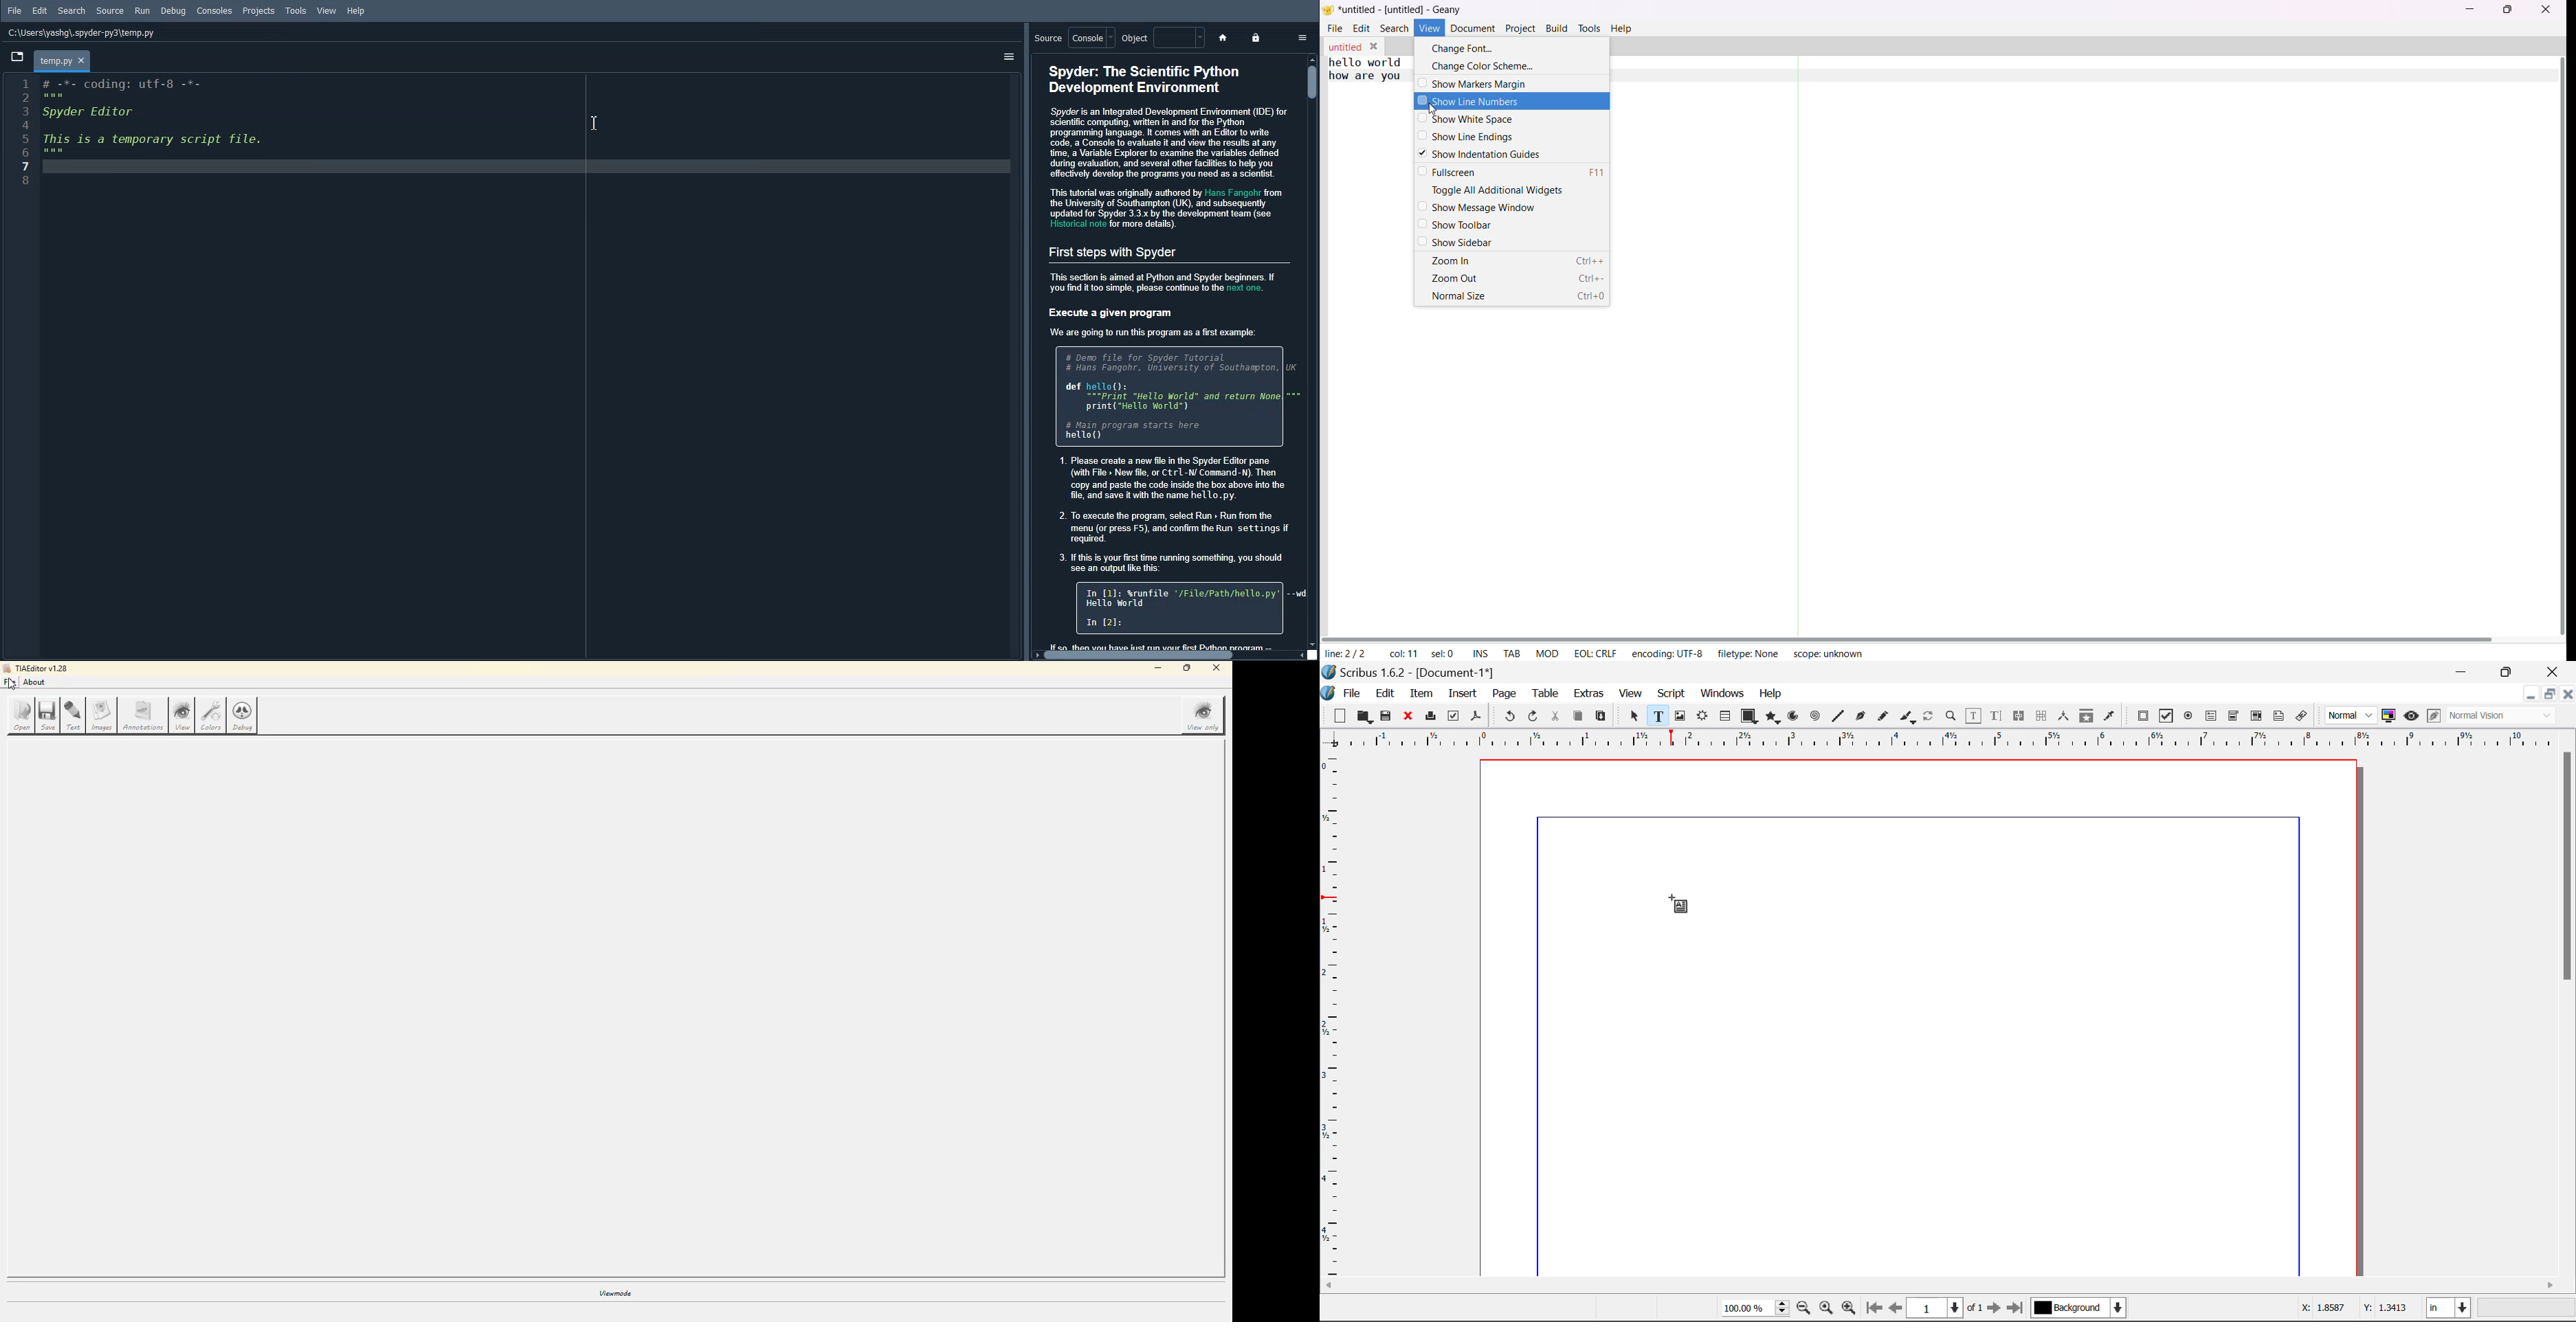 The height and width of the screenshot is (1344, 2576). Describe the element at coordinates (1385, 692) in the screenshot. I see `Edit` at that location.